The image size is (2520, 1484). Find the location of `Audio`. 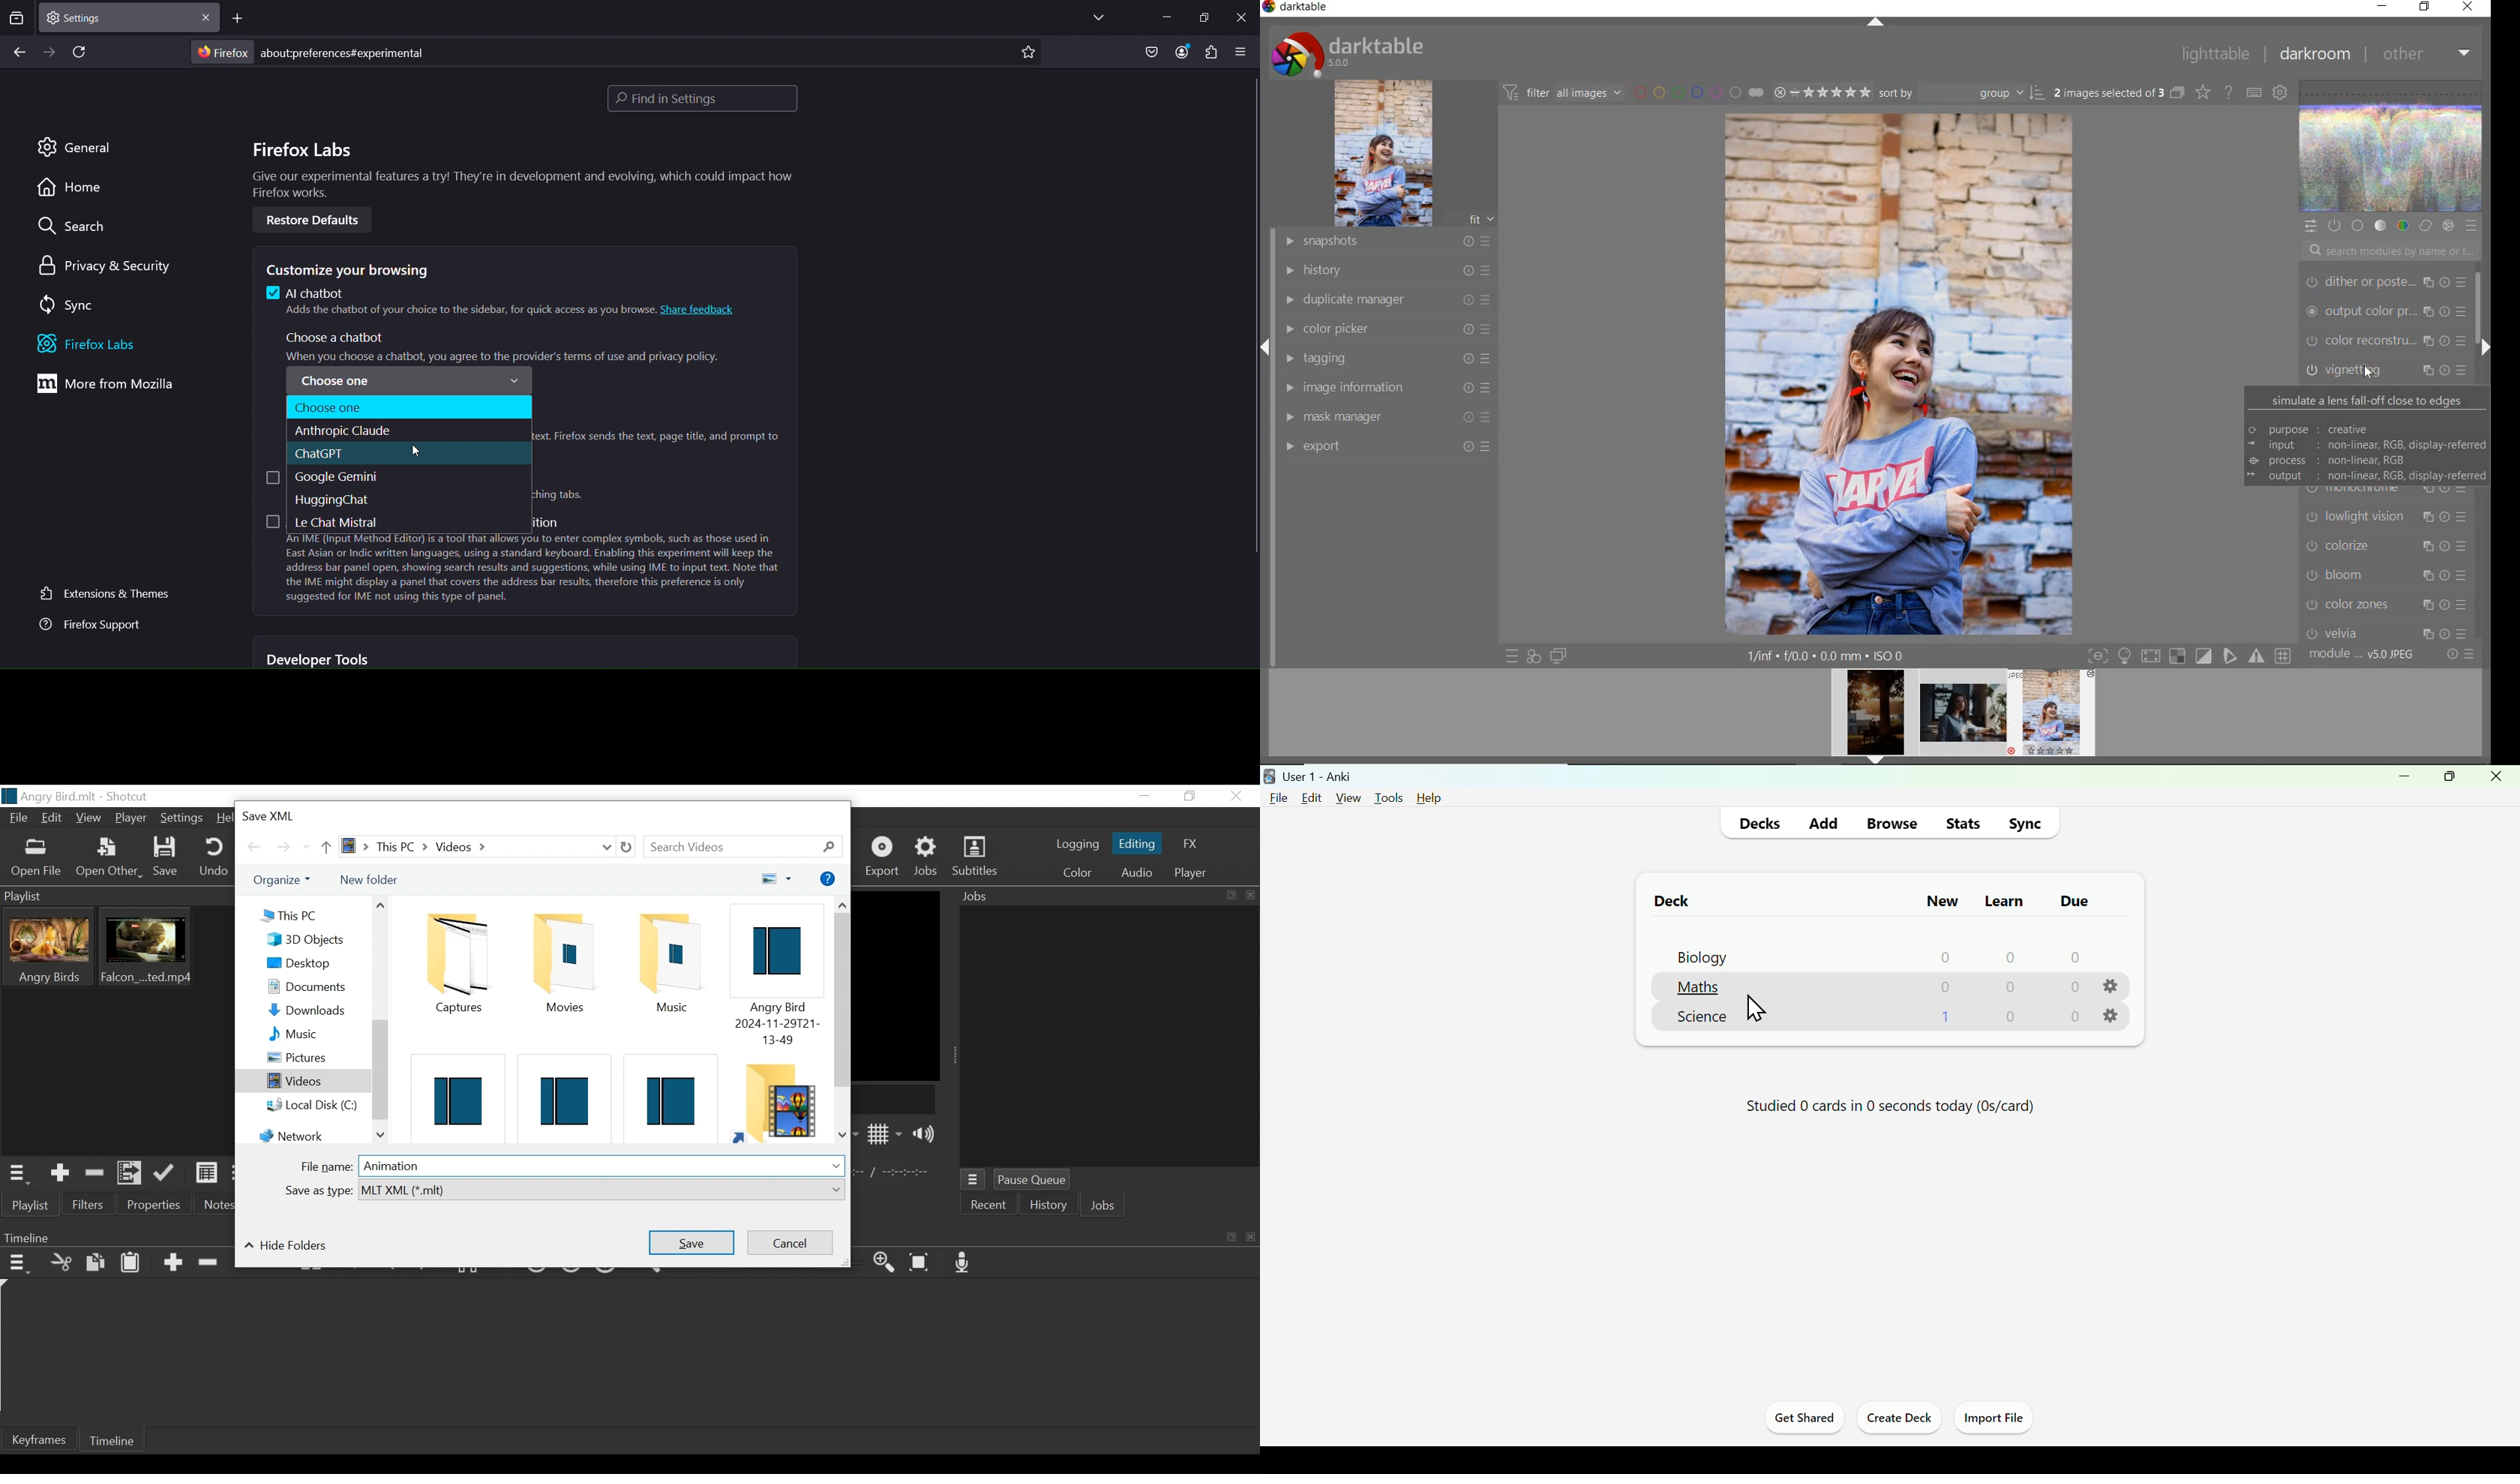

Audio is located at coordinates (1135, 873).